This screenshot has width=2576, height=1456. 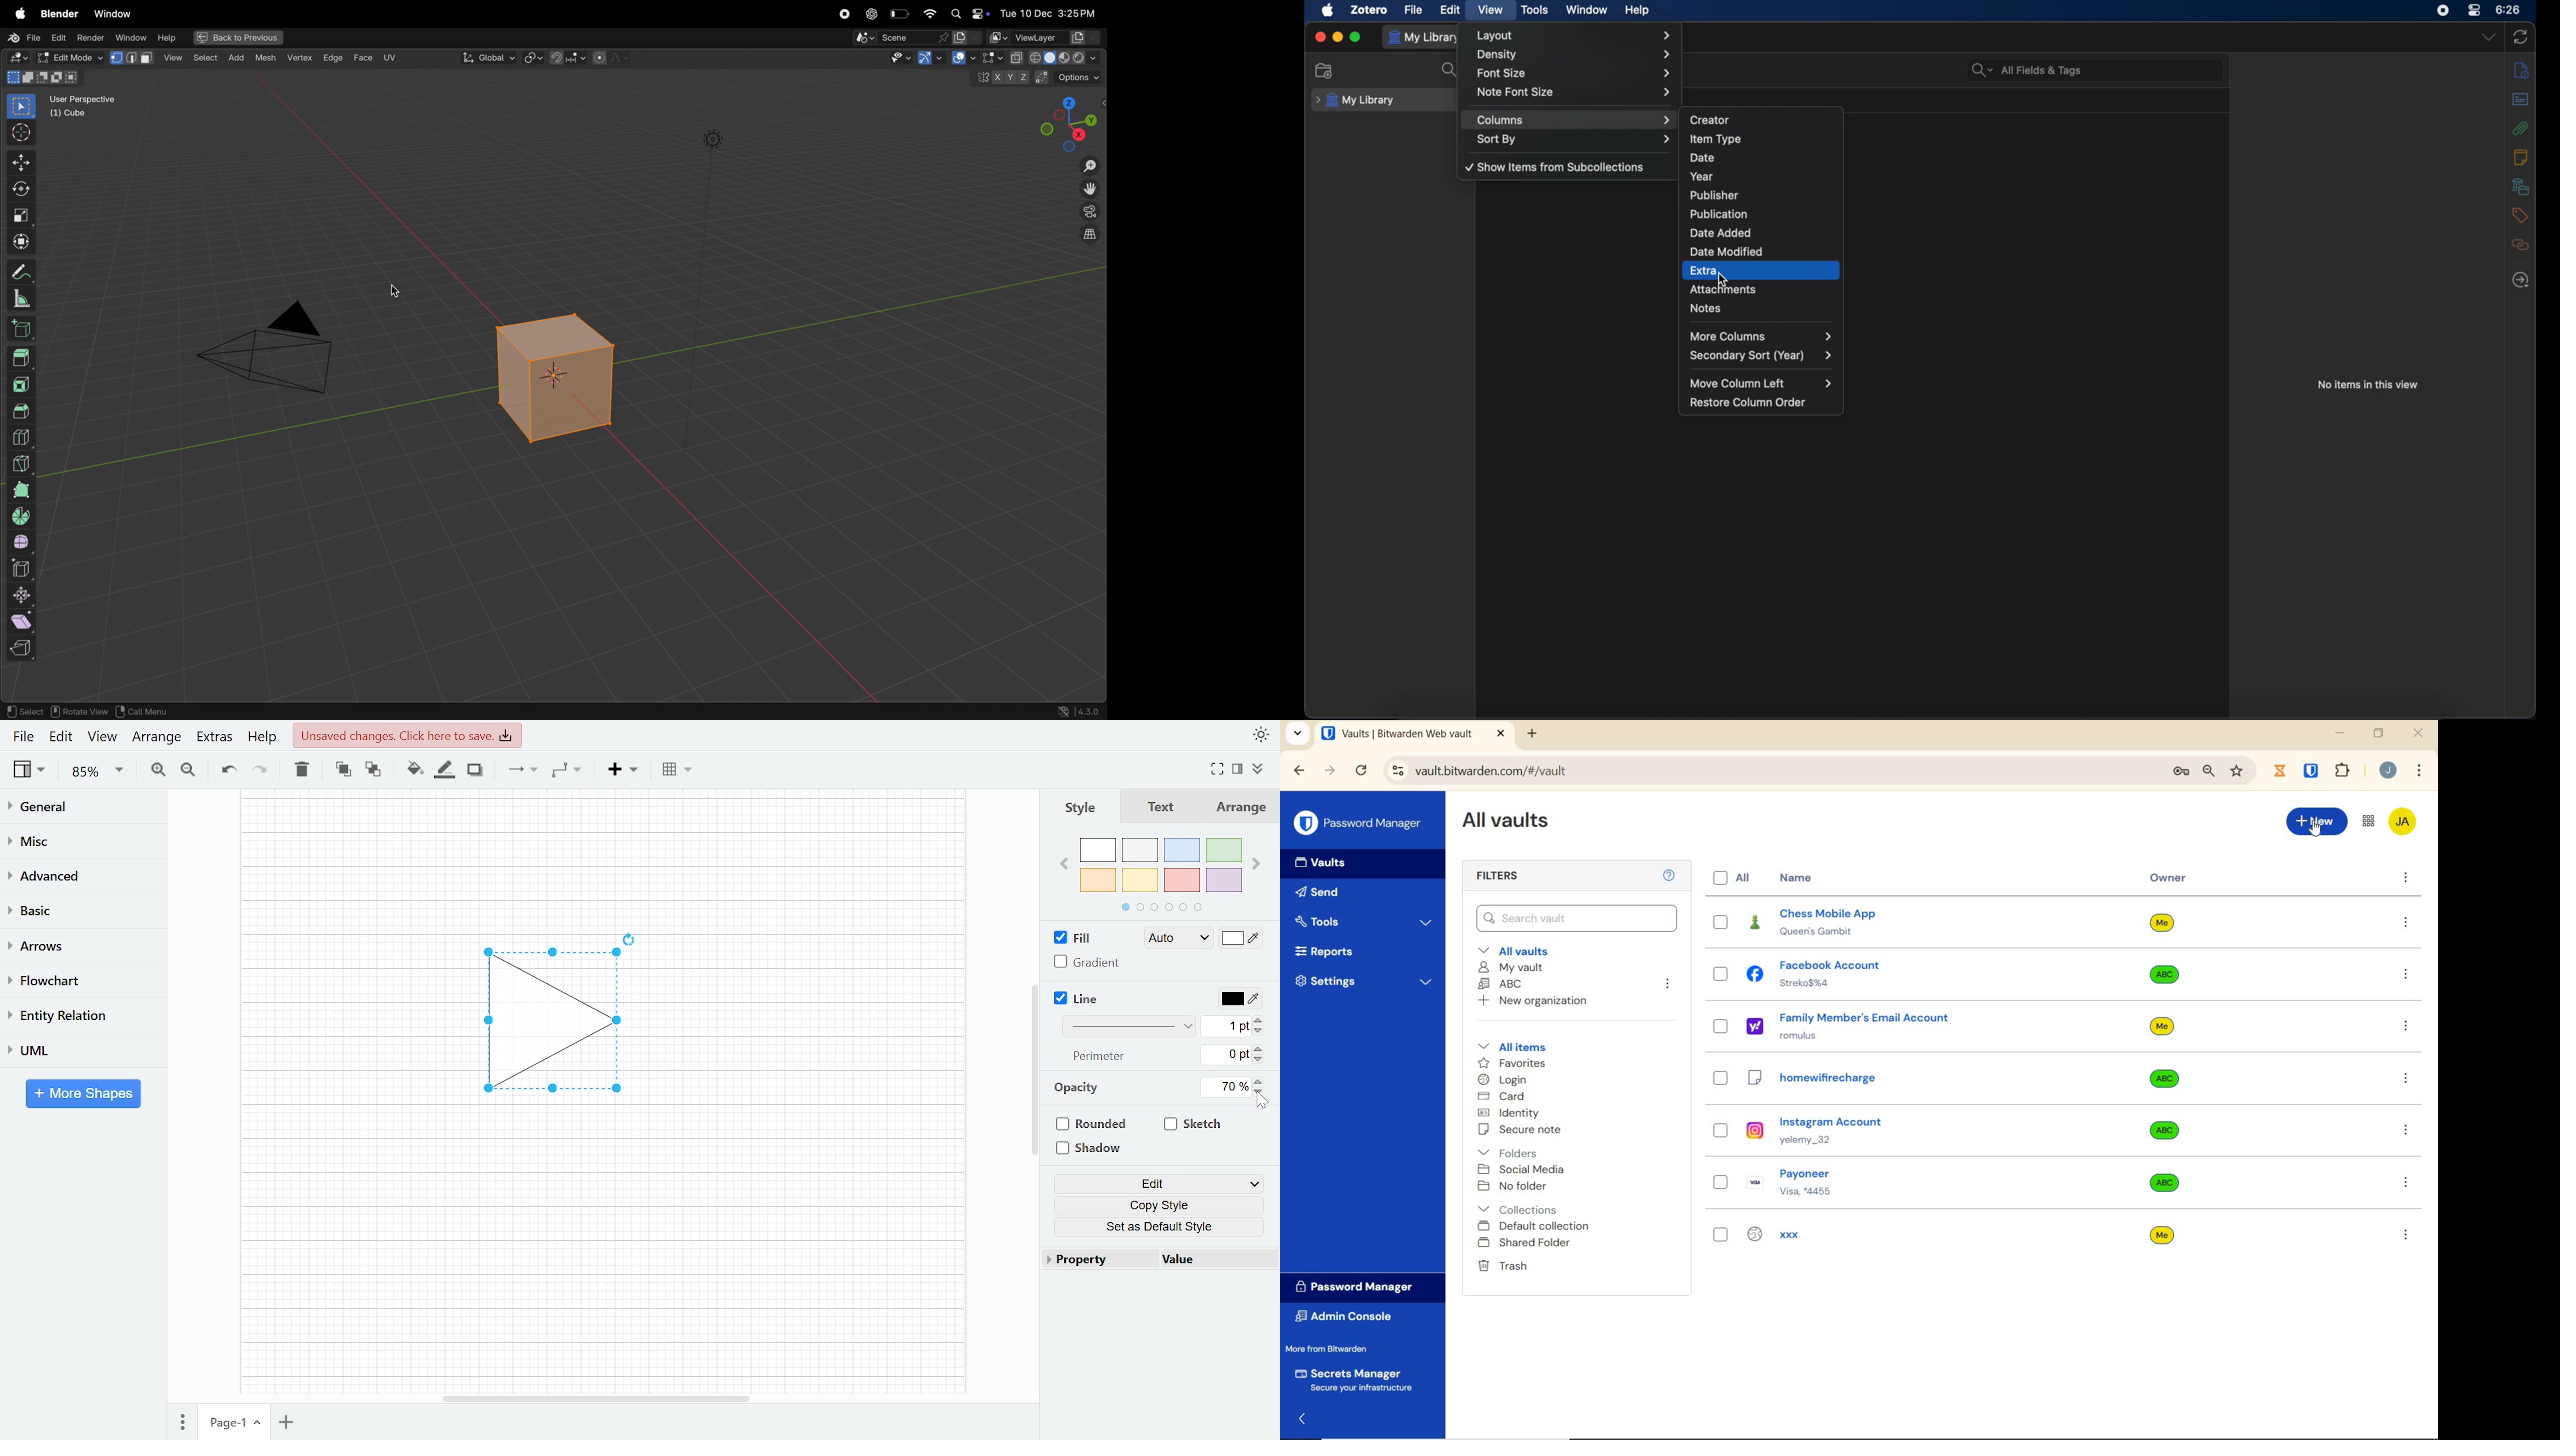 What do you see at coordinates (2407, 1028) in the screenshot?
I see `more options` at bounding box center [2407, 1028].